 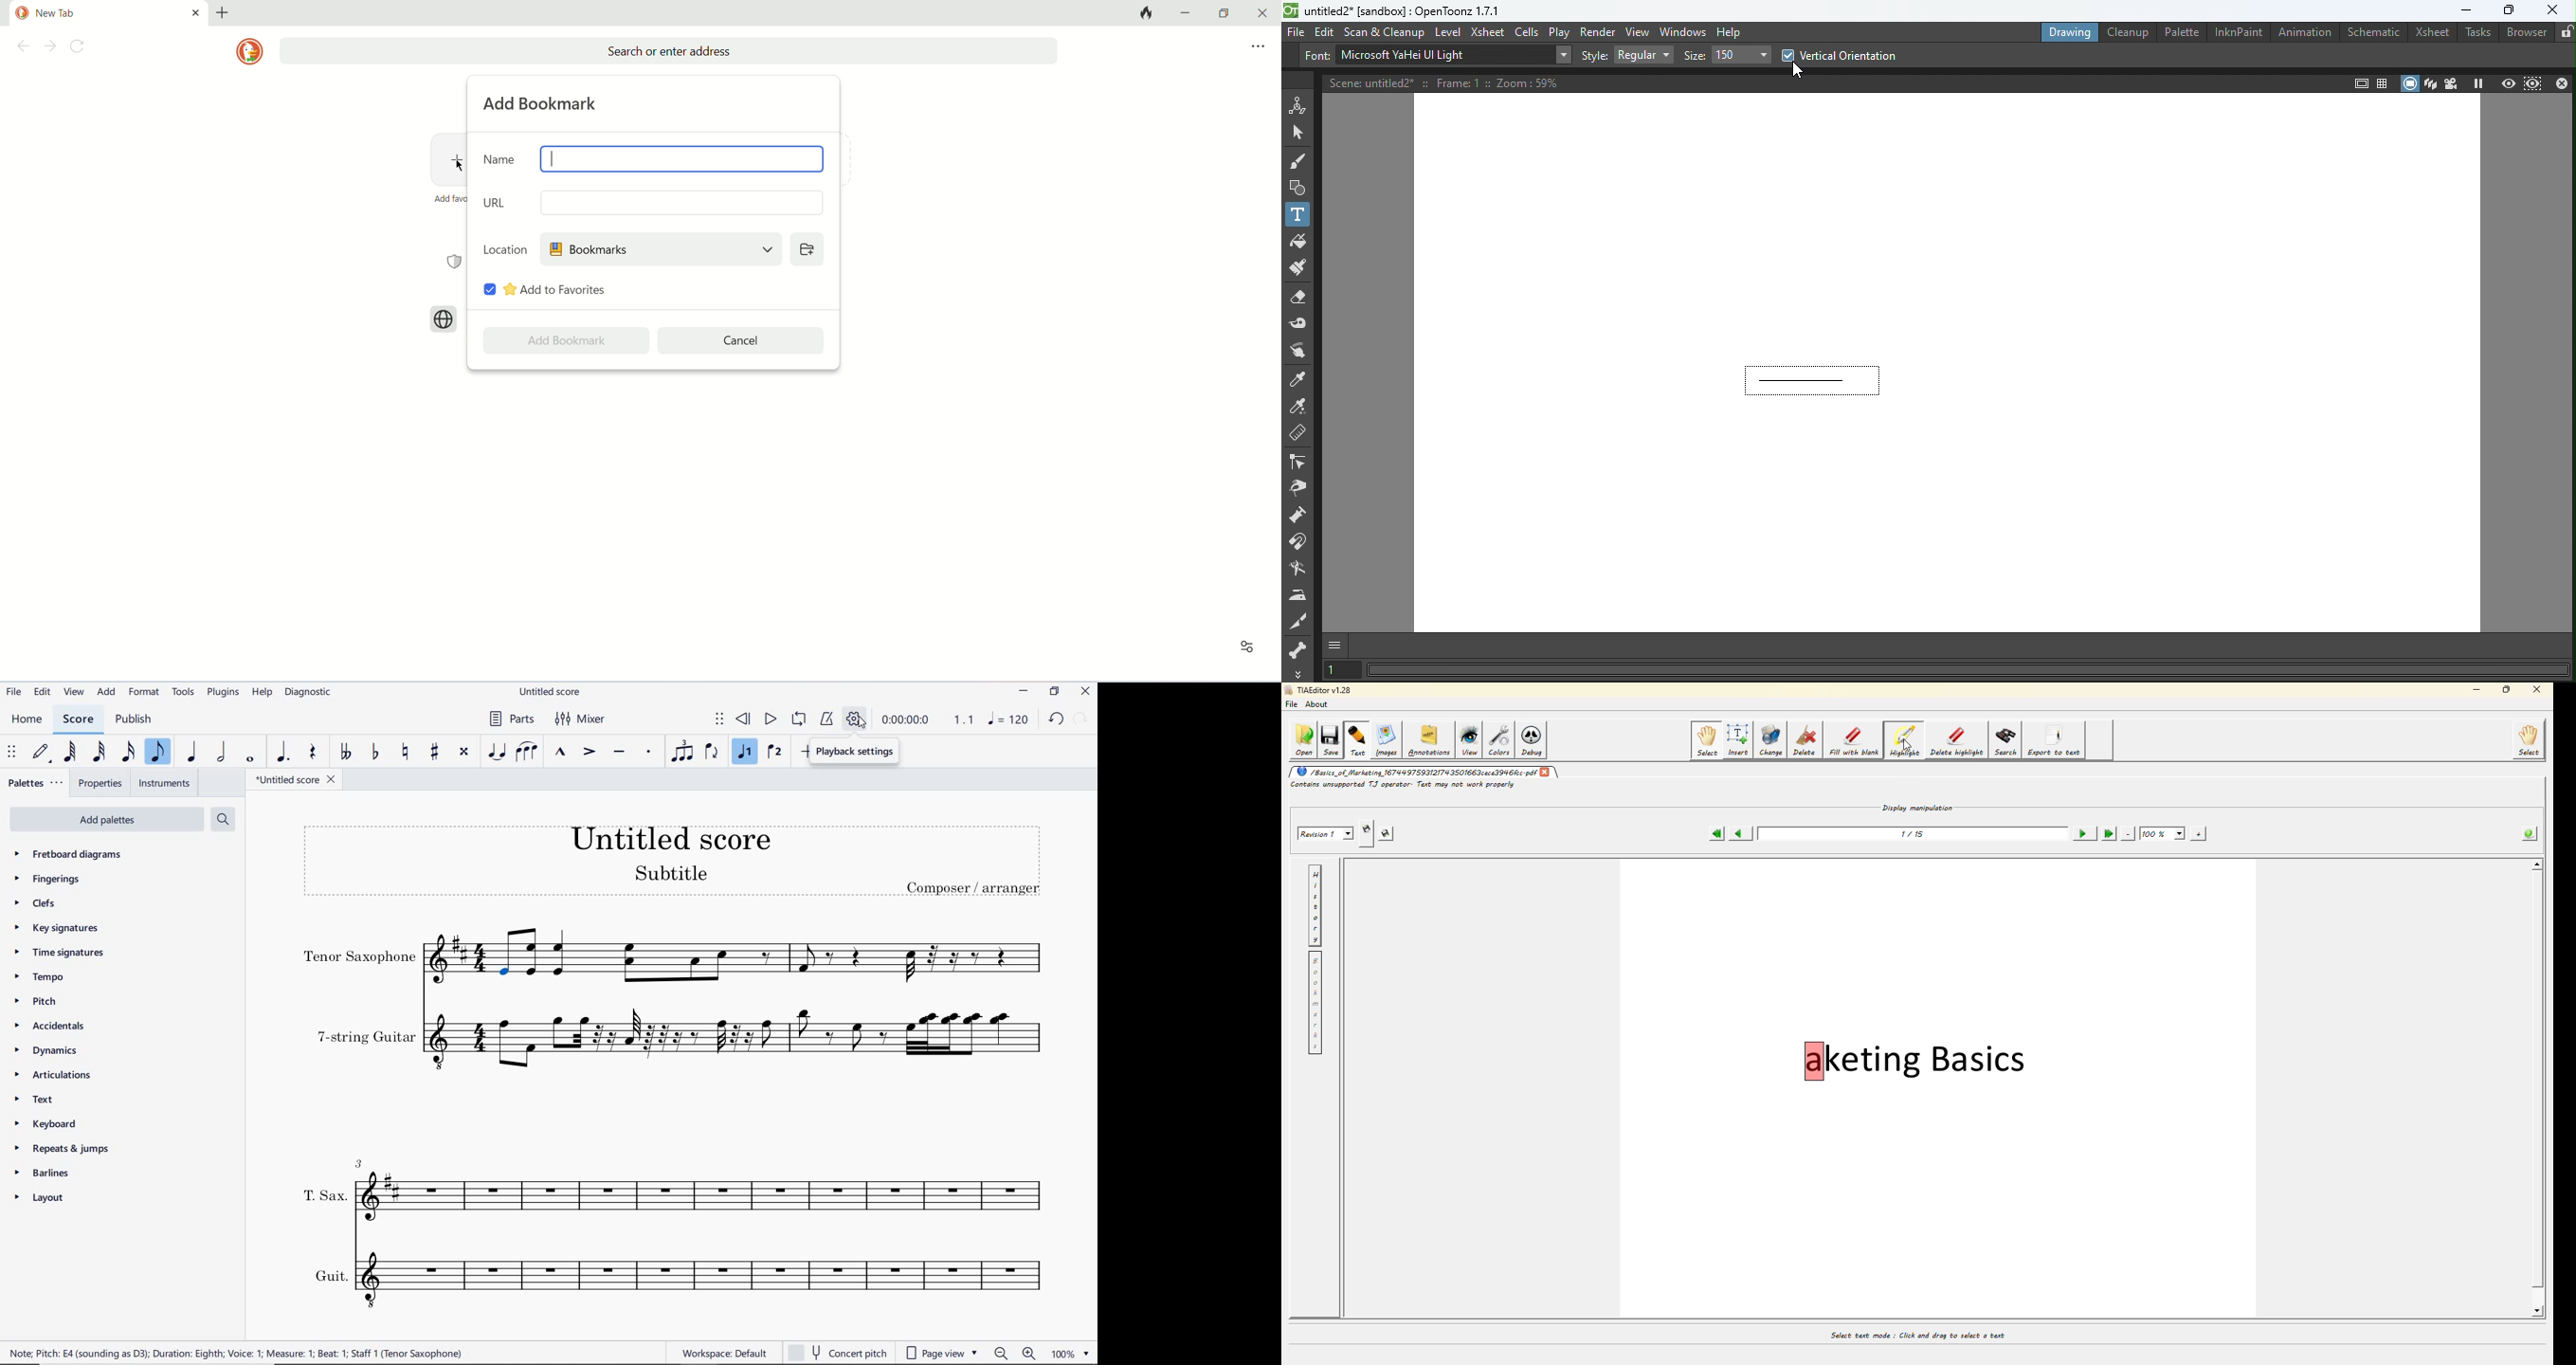 I want to click on ADD PALETTES, so click(x=110, y=820).